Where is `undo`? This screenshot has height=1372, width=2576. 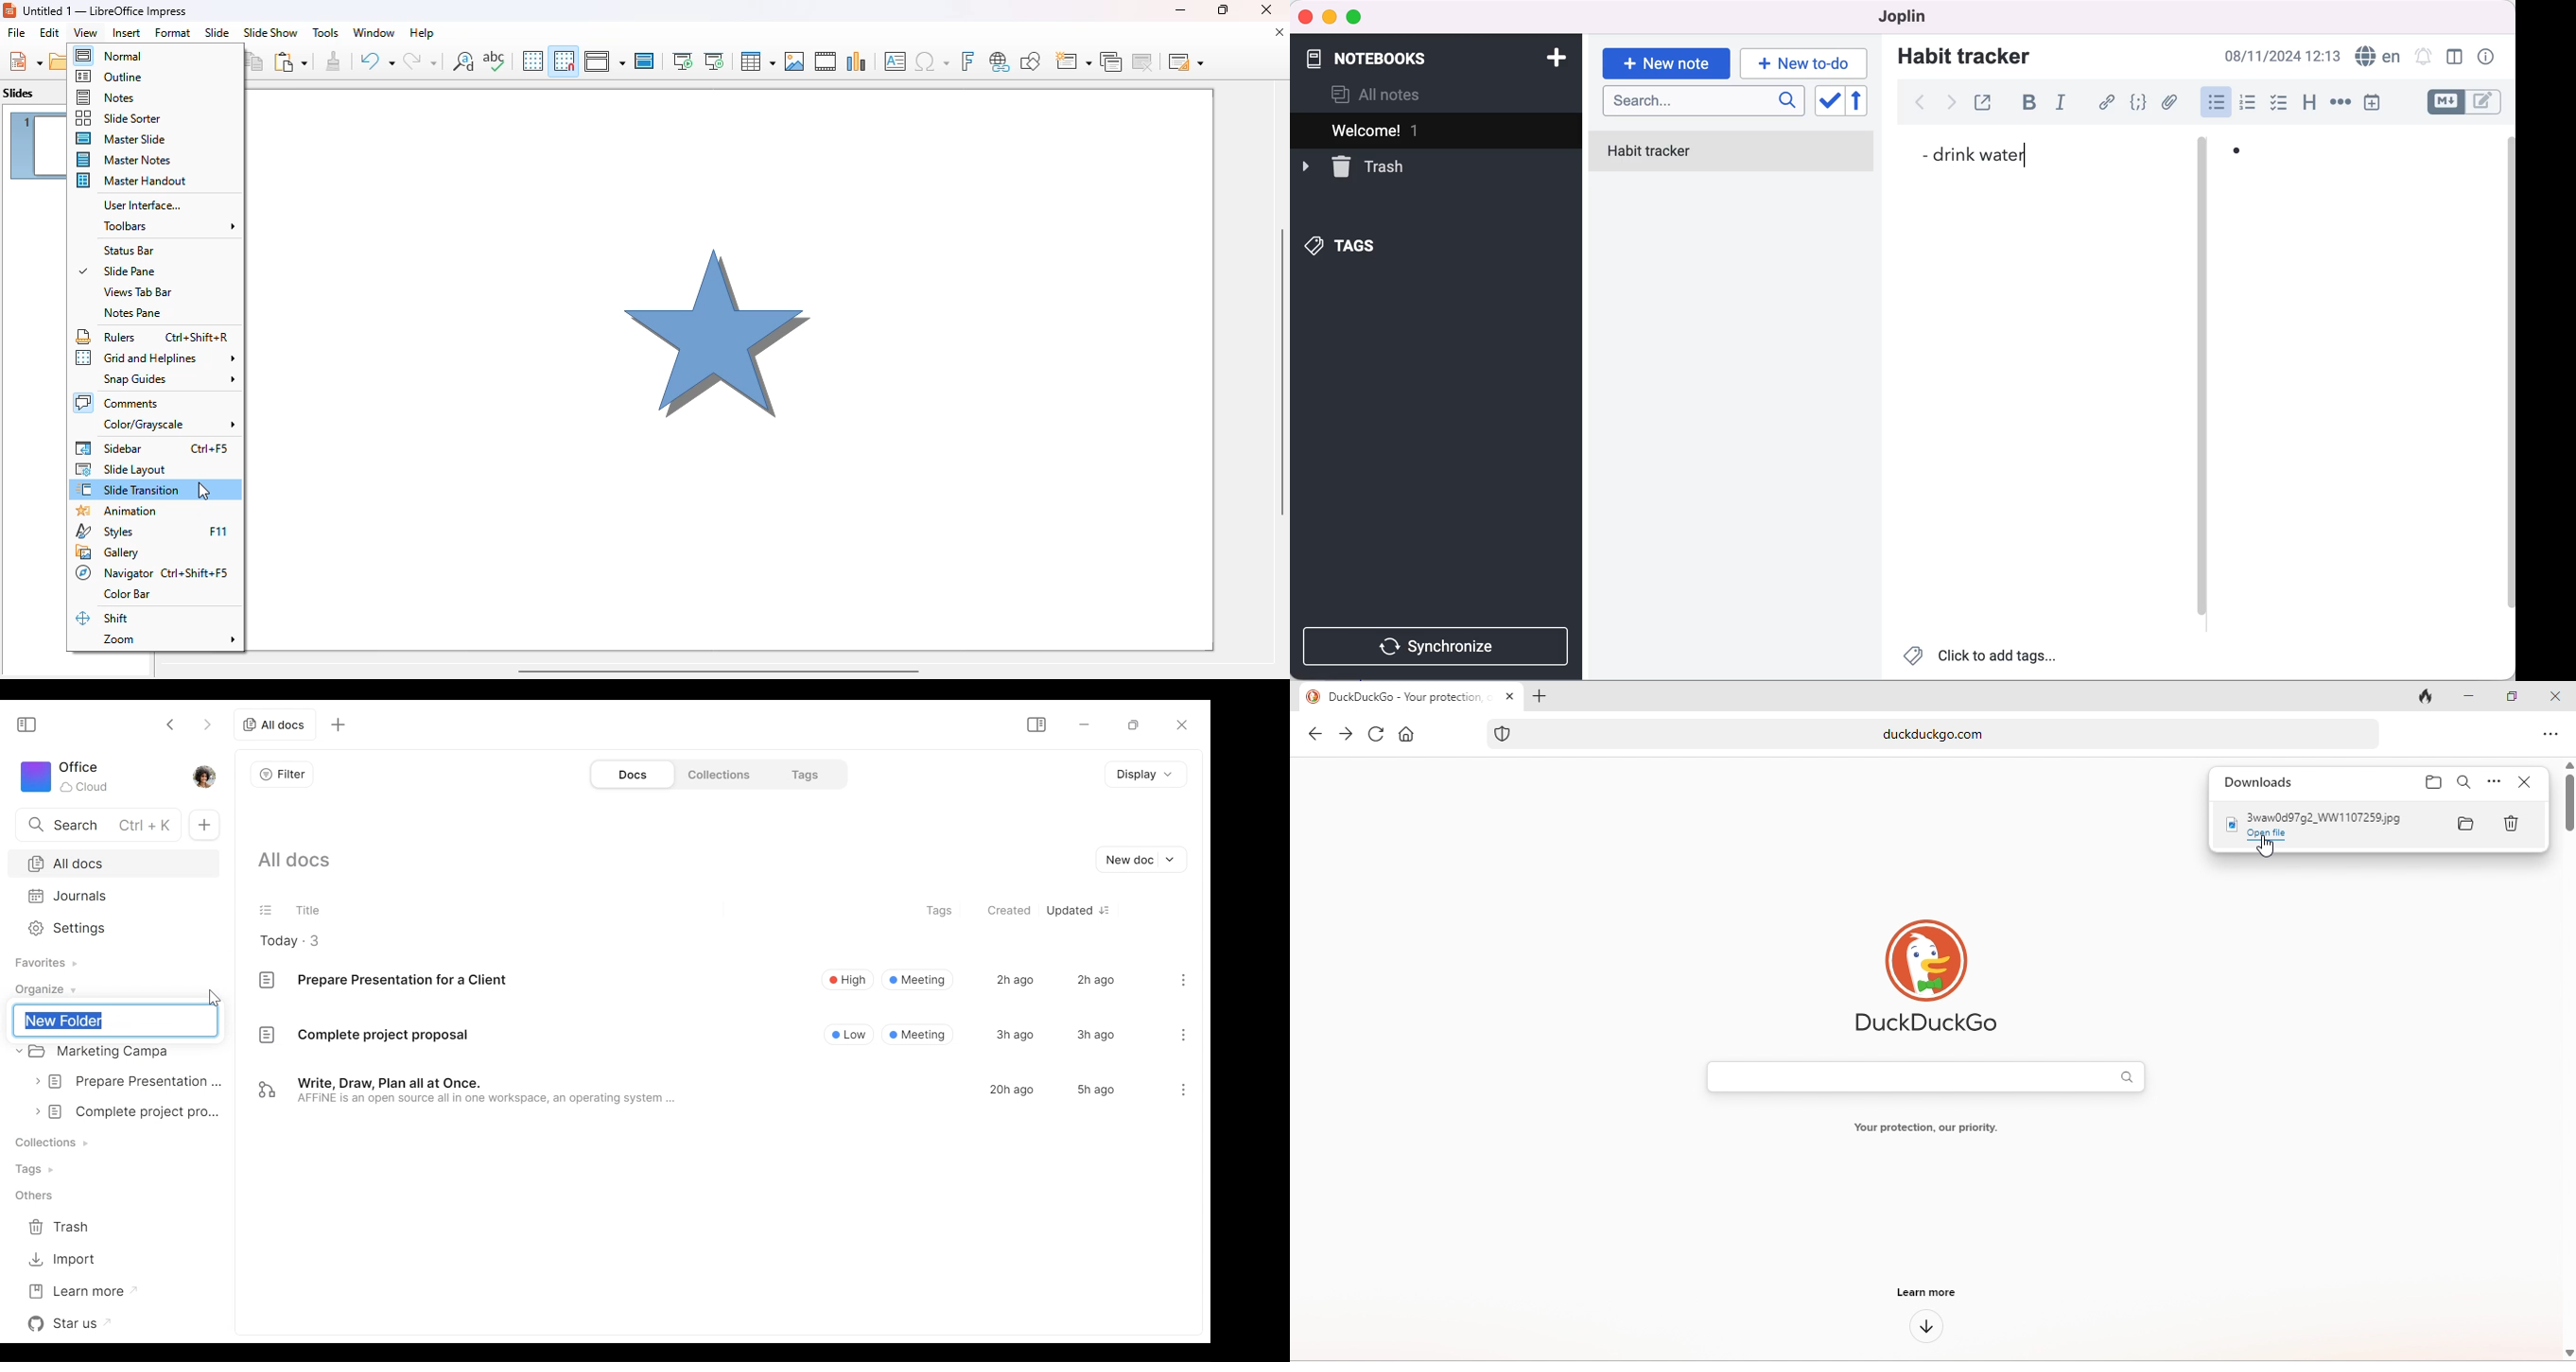 undo is located at coordinates (376, 61).